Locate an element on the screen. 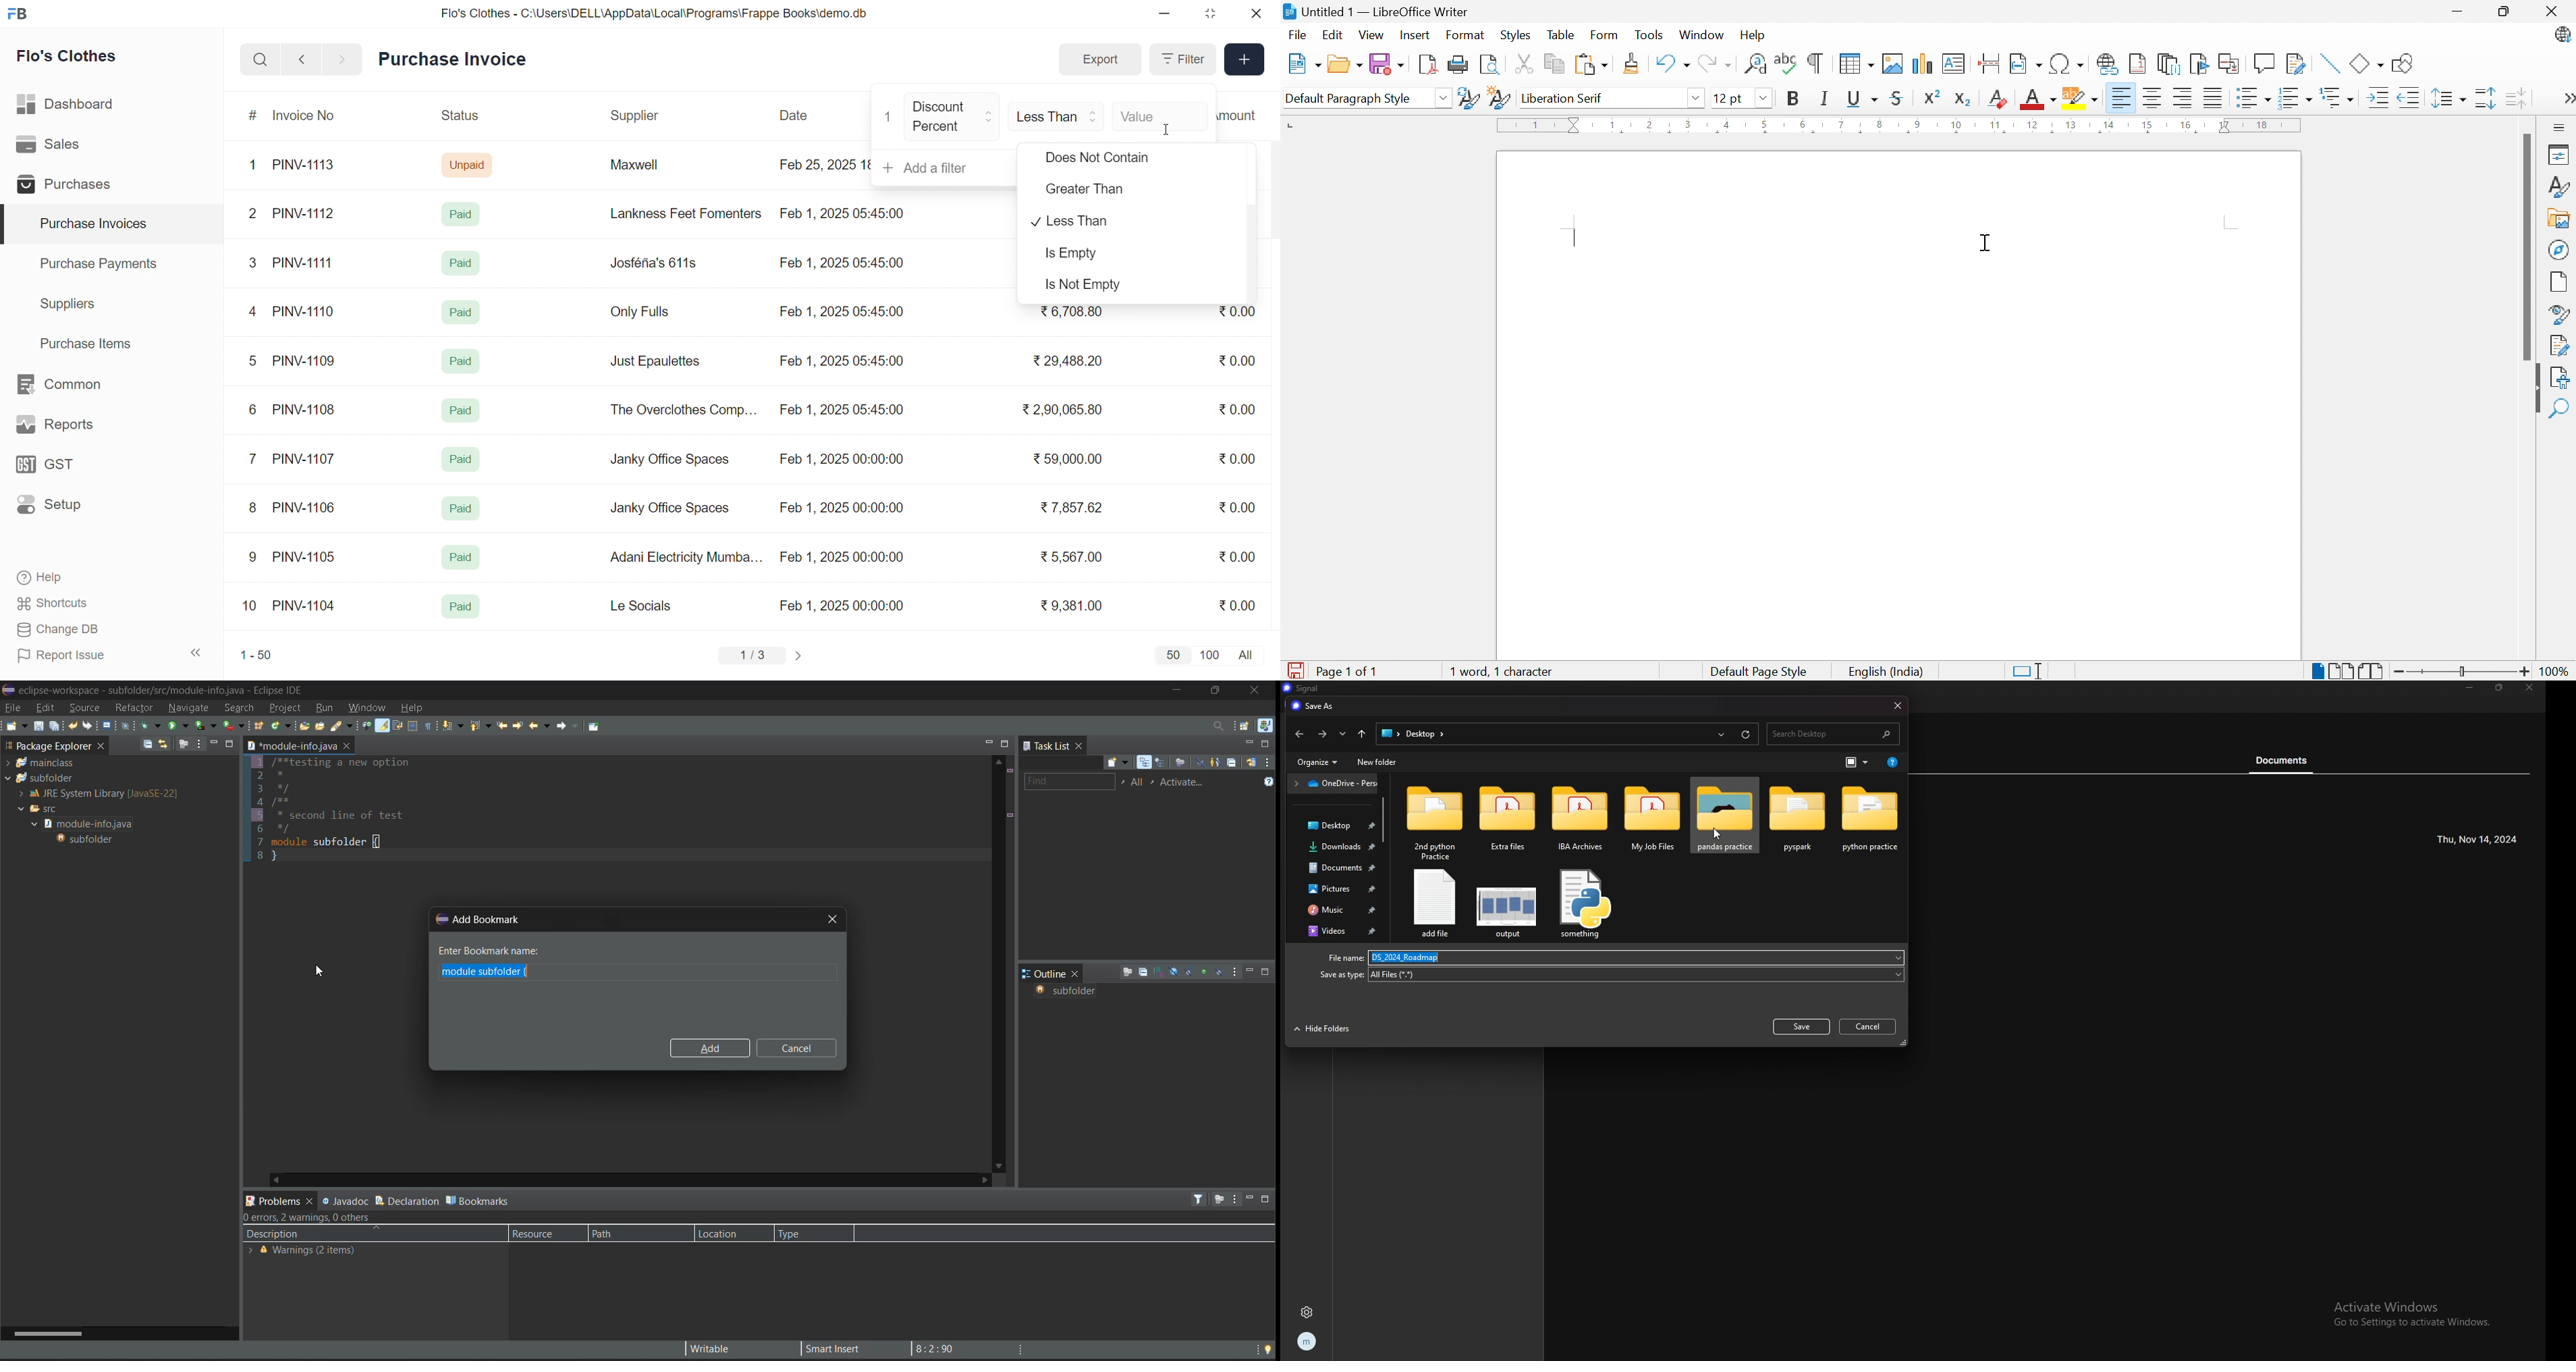  PINV-1107 is located at coordinates (307, 459).